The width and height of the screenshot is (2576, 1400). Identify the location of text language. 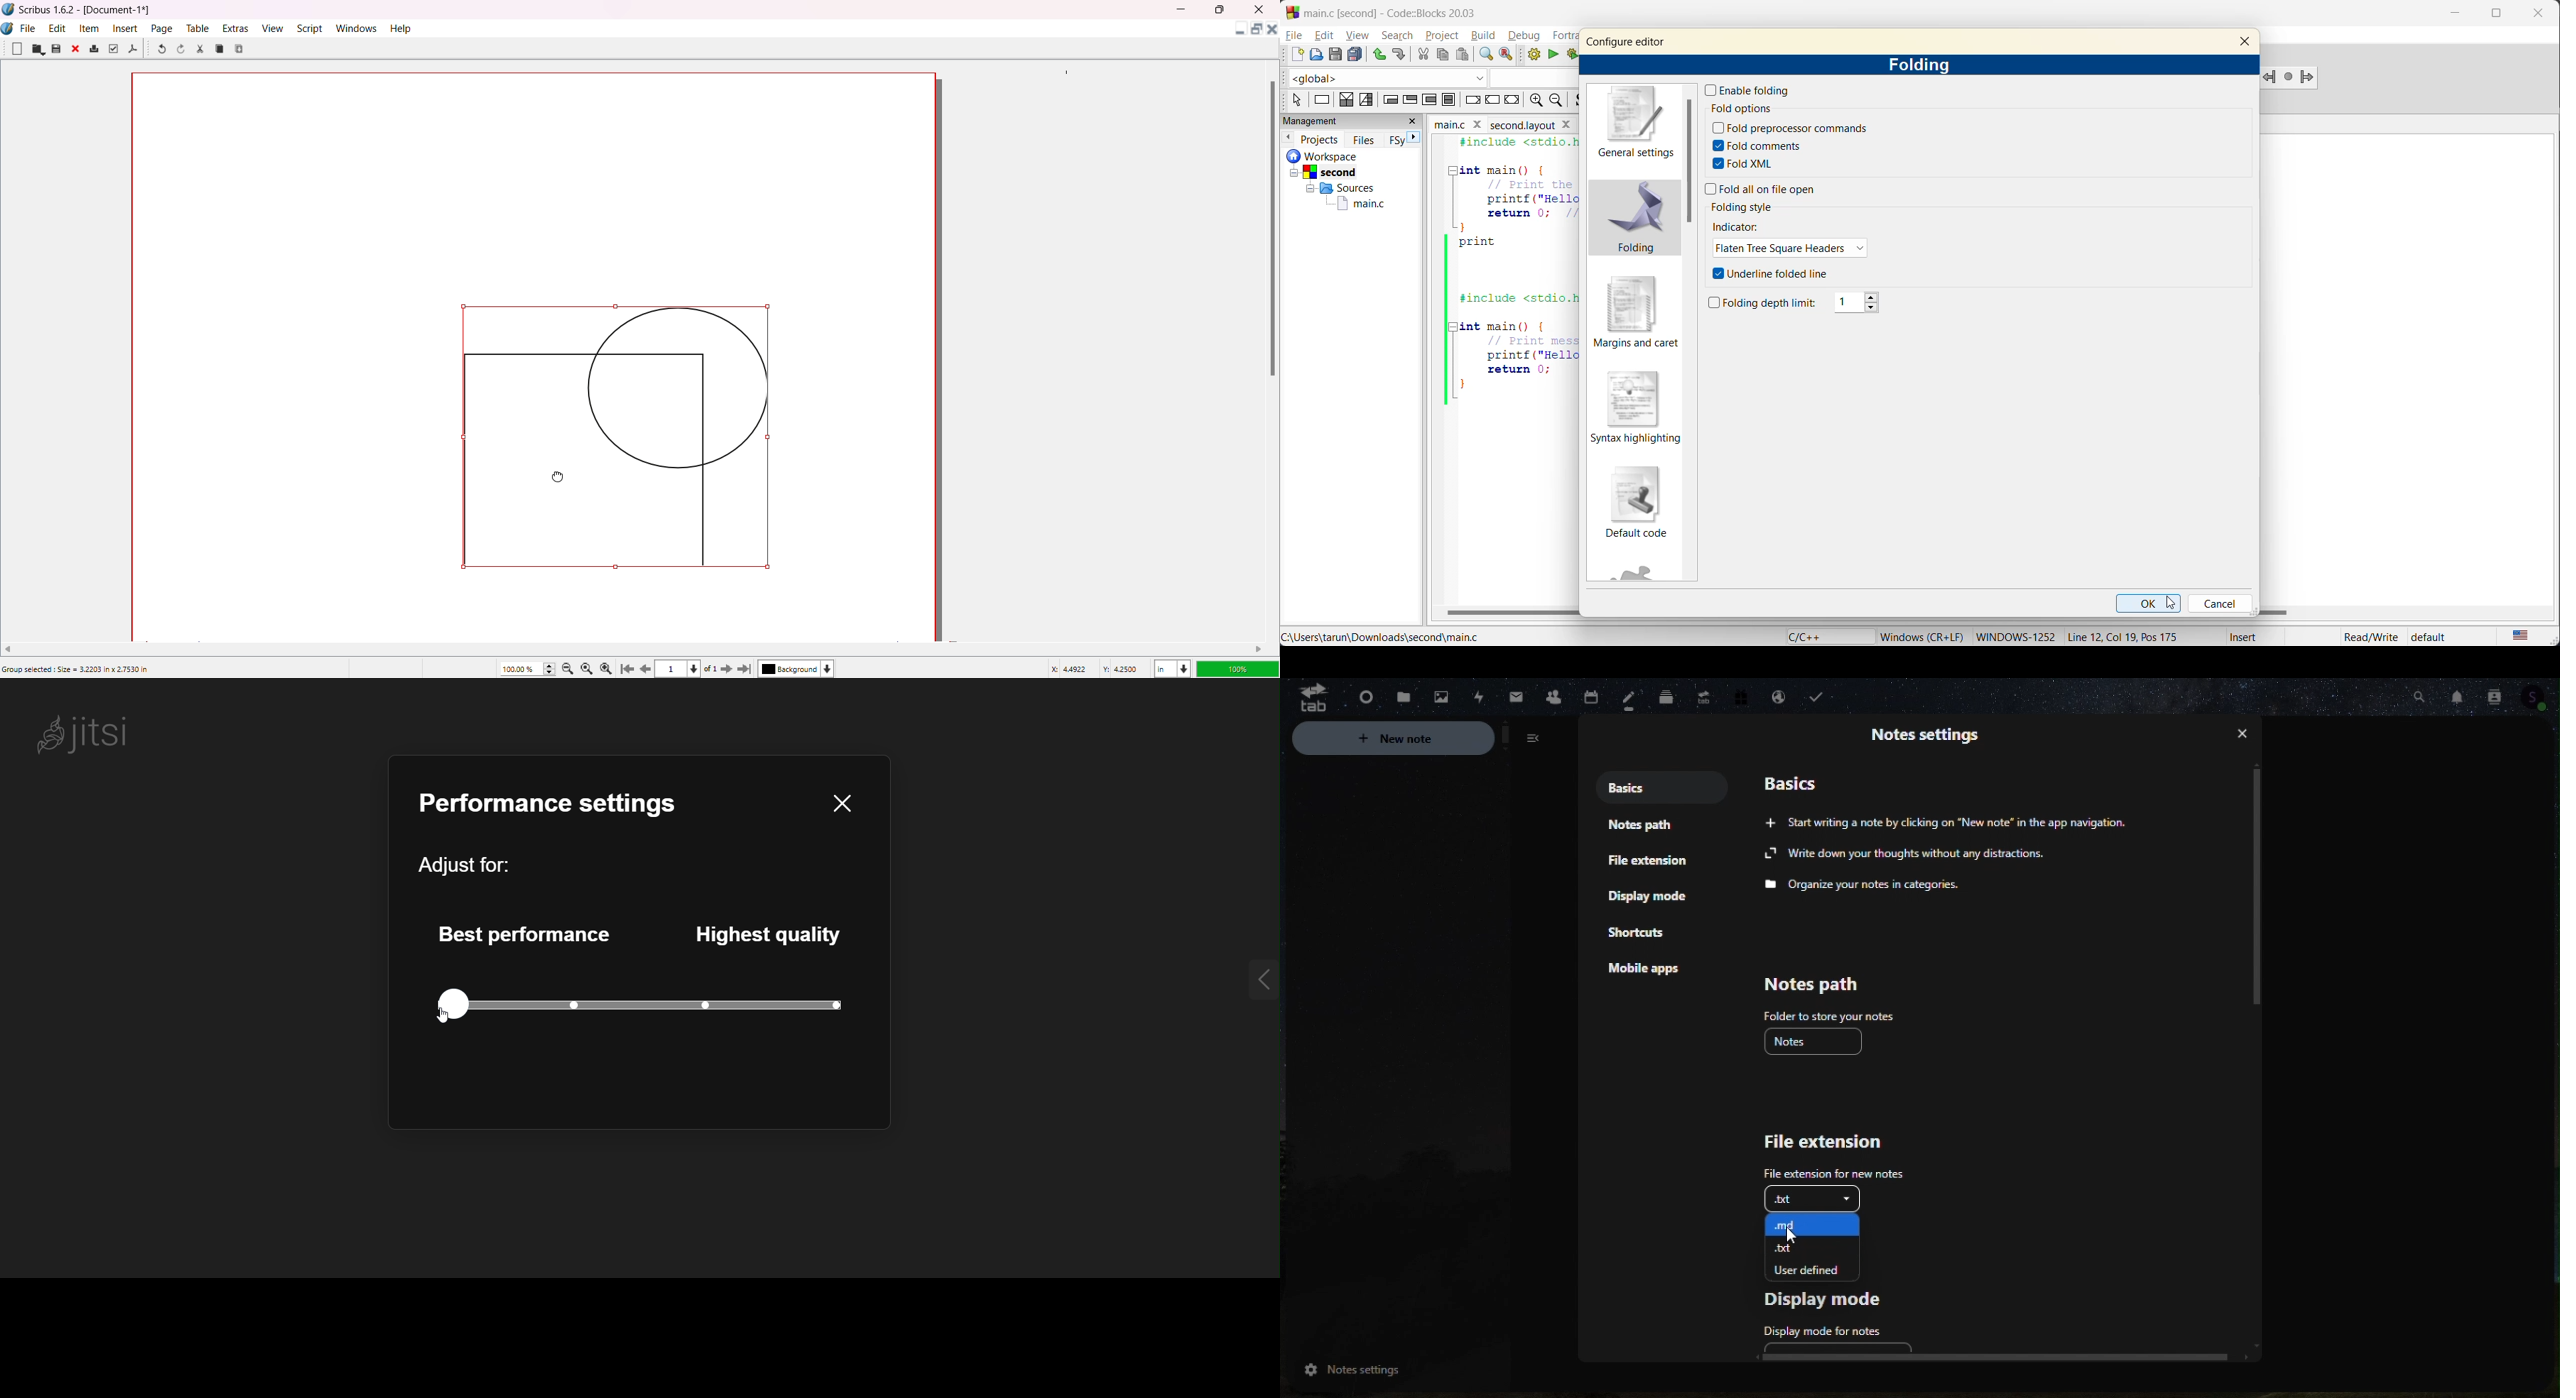
(2520, 636).